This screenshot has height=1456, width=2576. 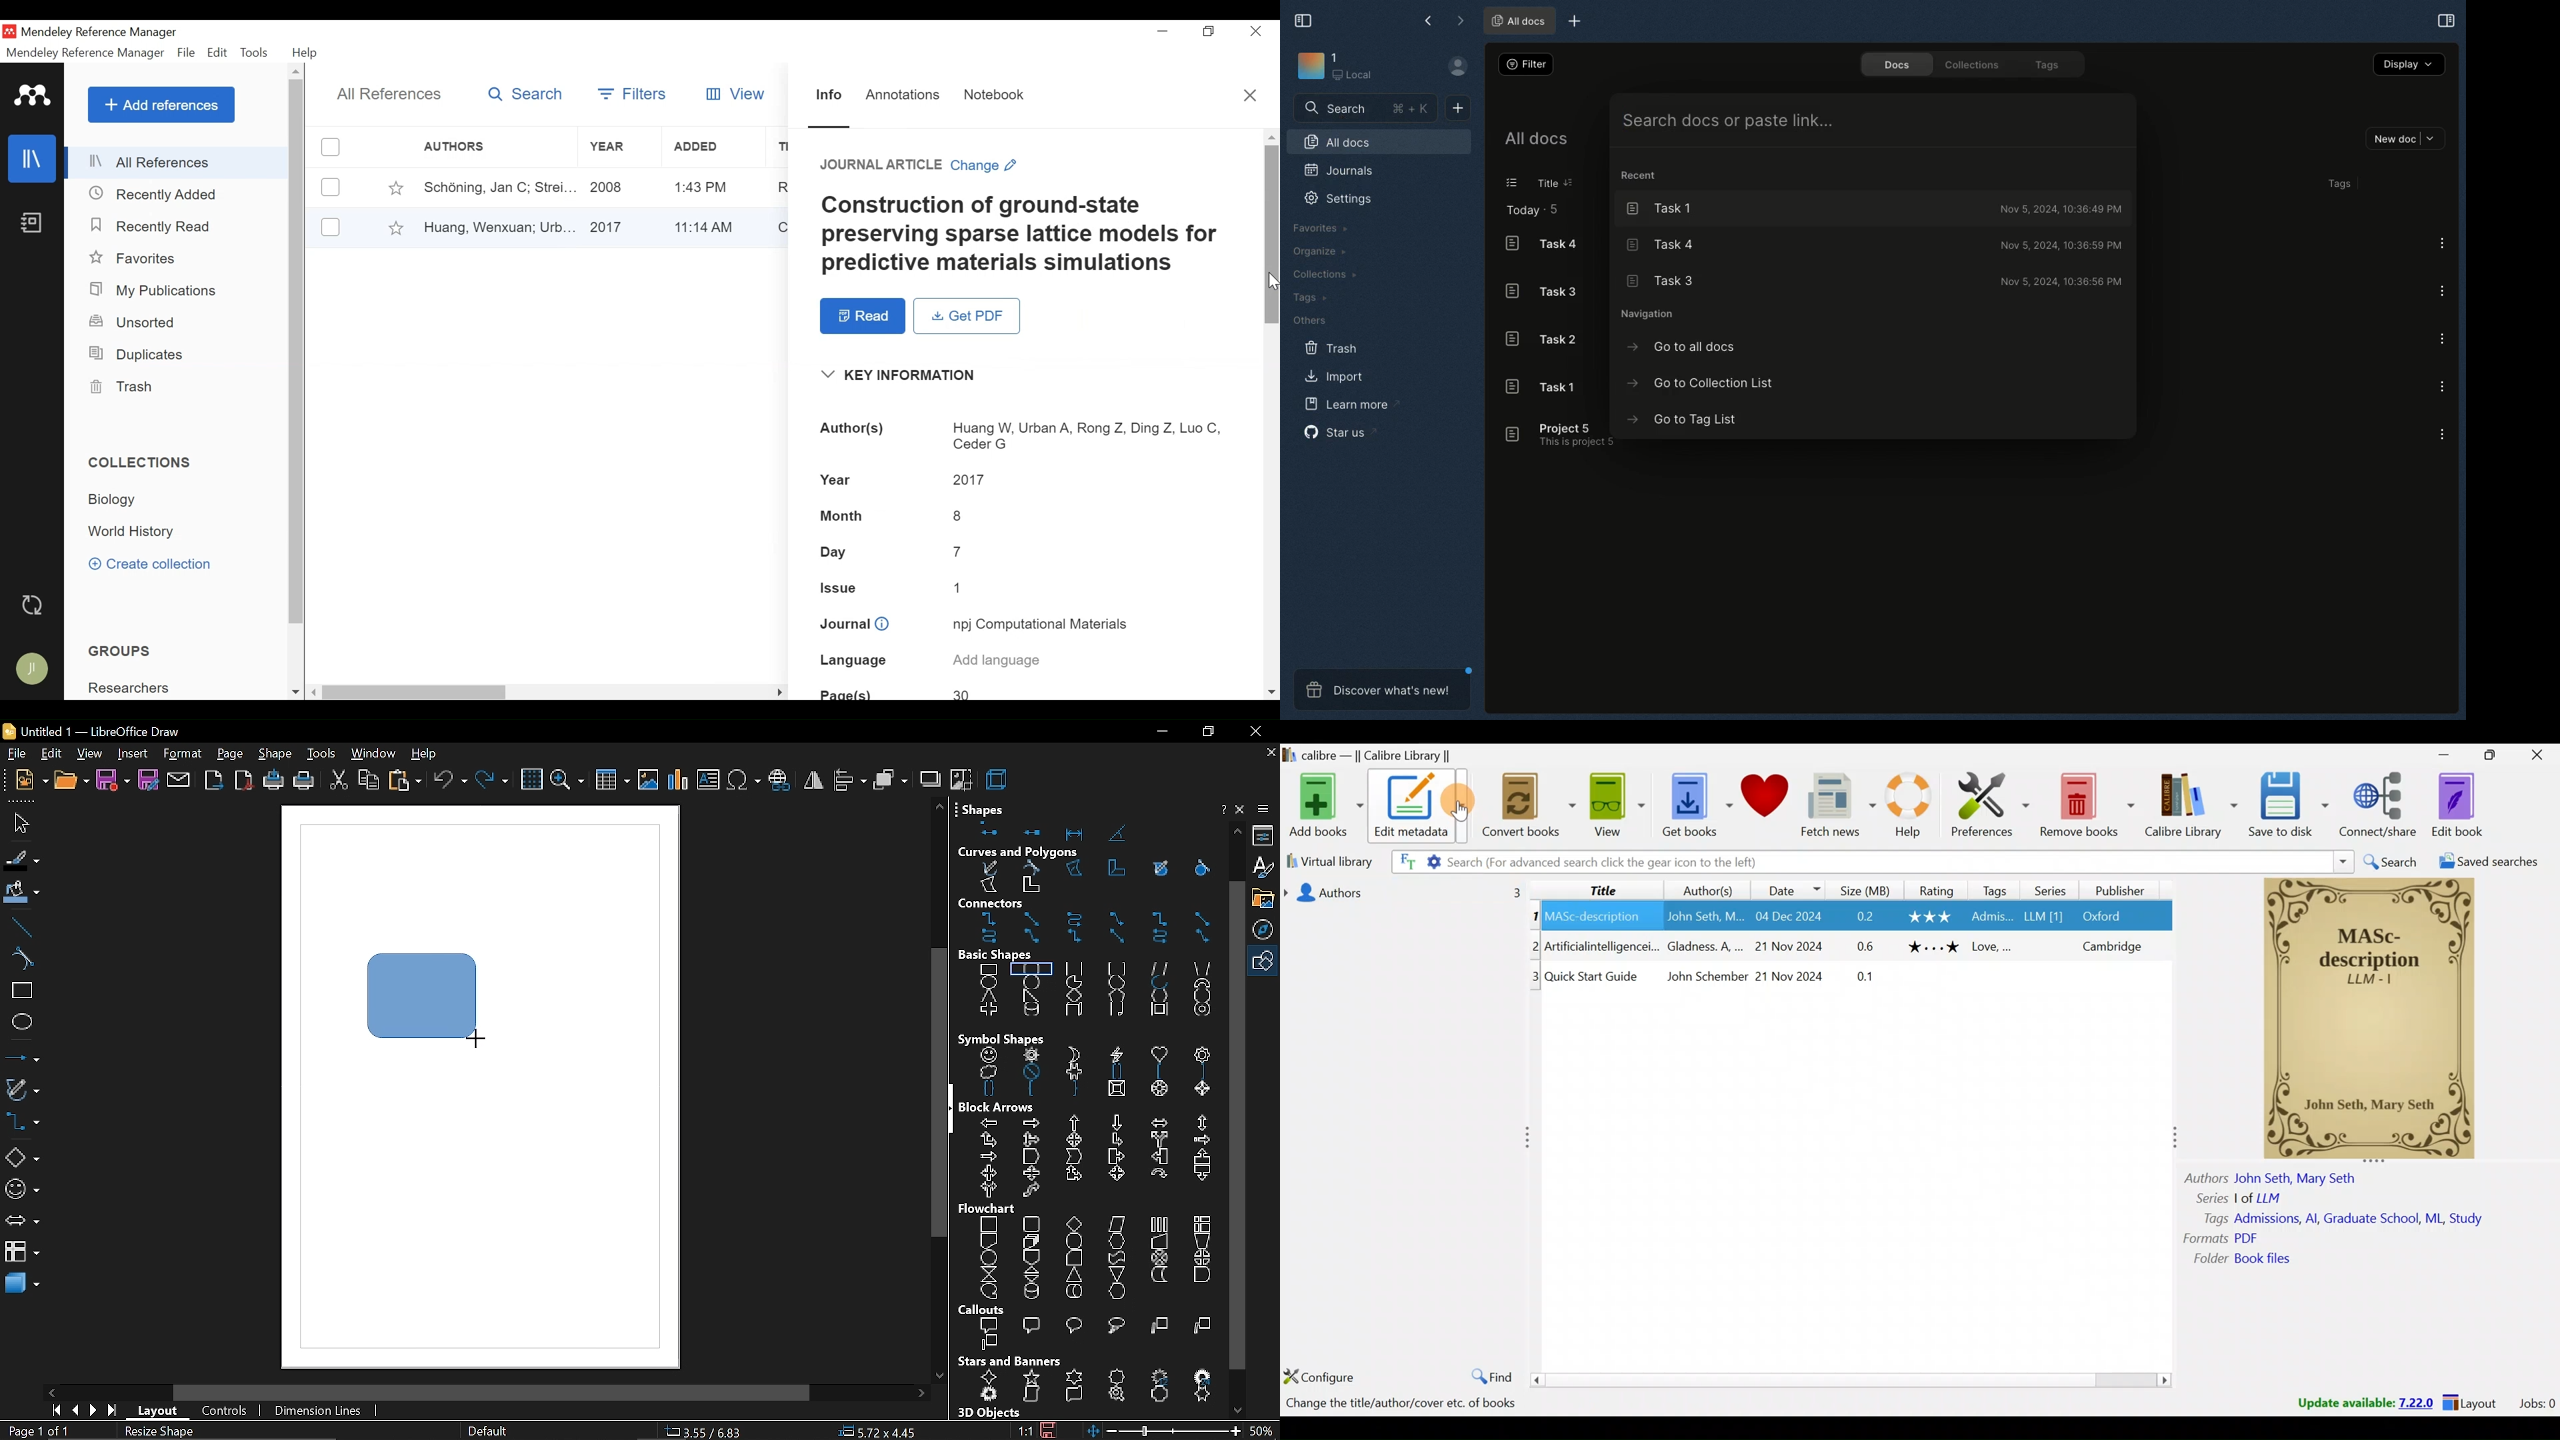 What do you see at coordinates (474, 1037) in the screenshot?
I see `Cursor` at bounding box center [474, 1037].